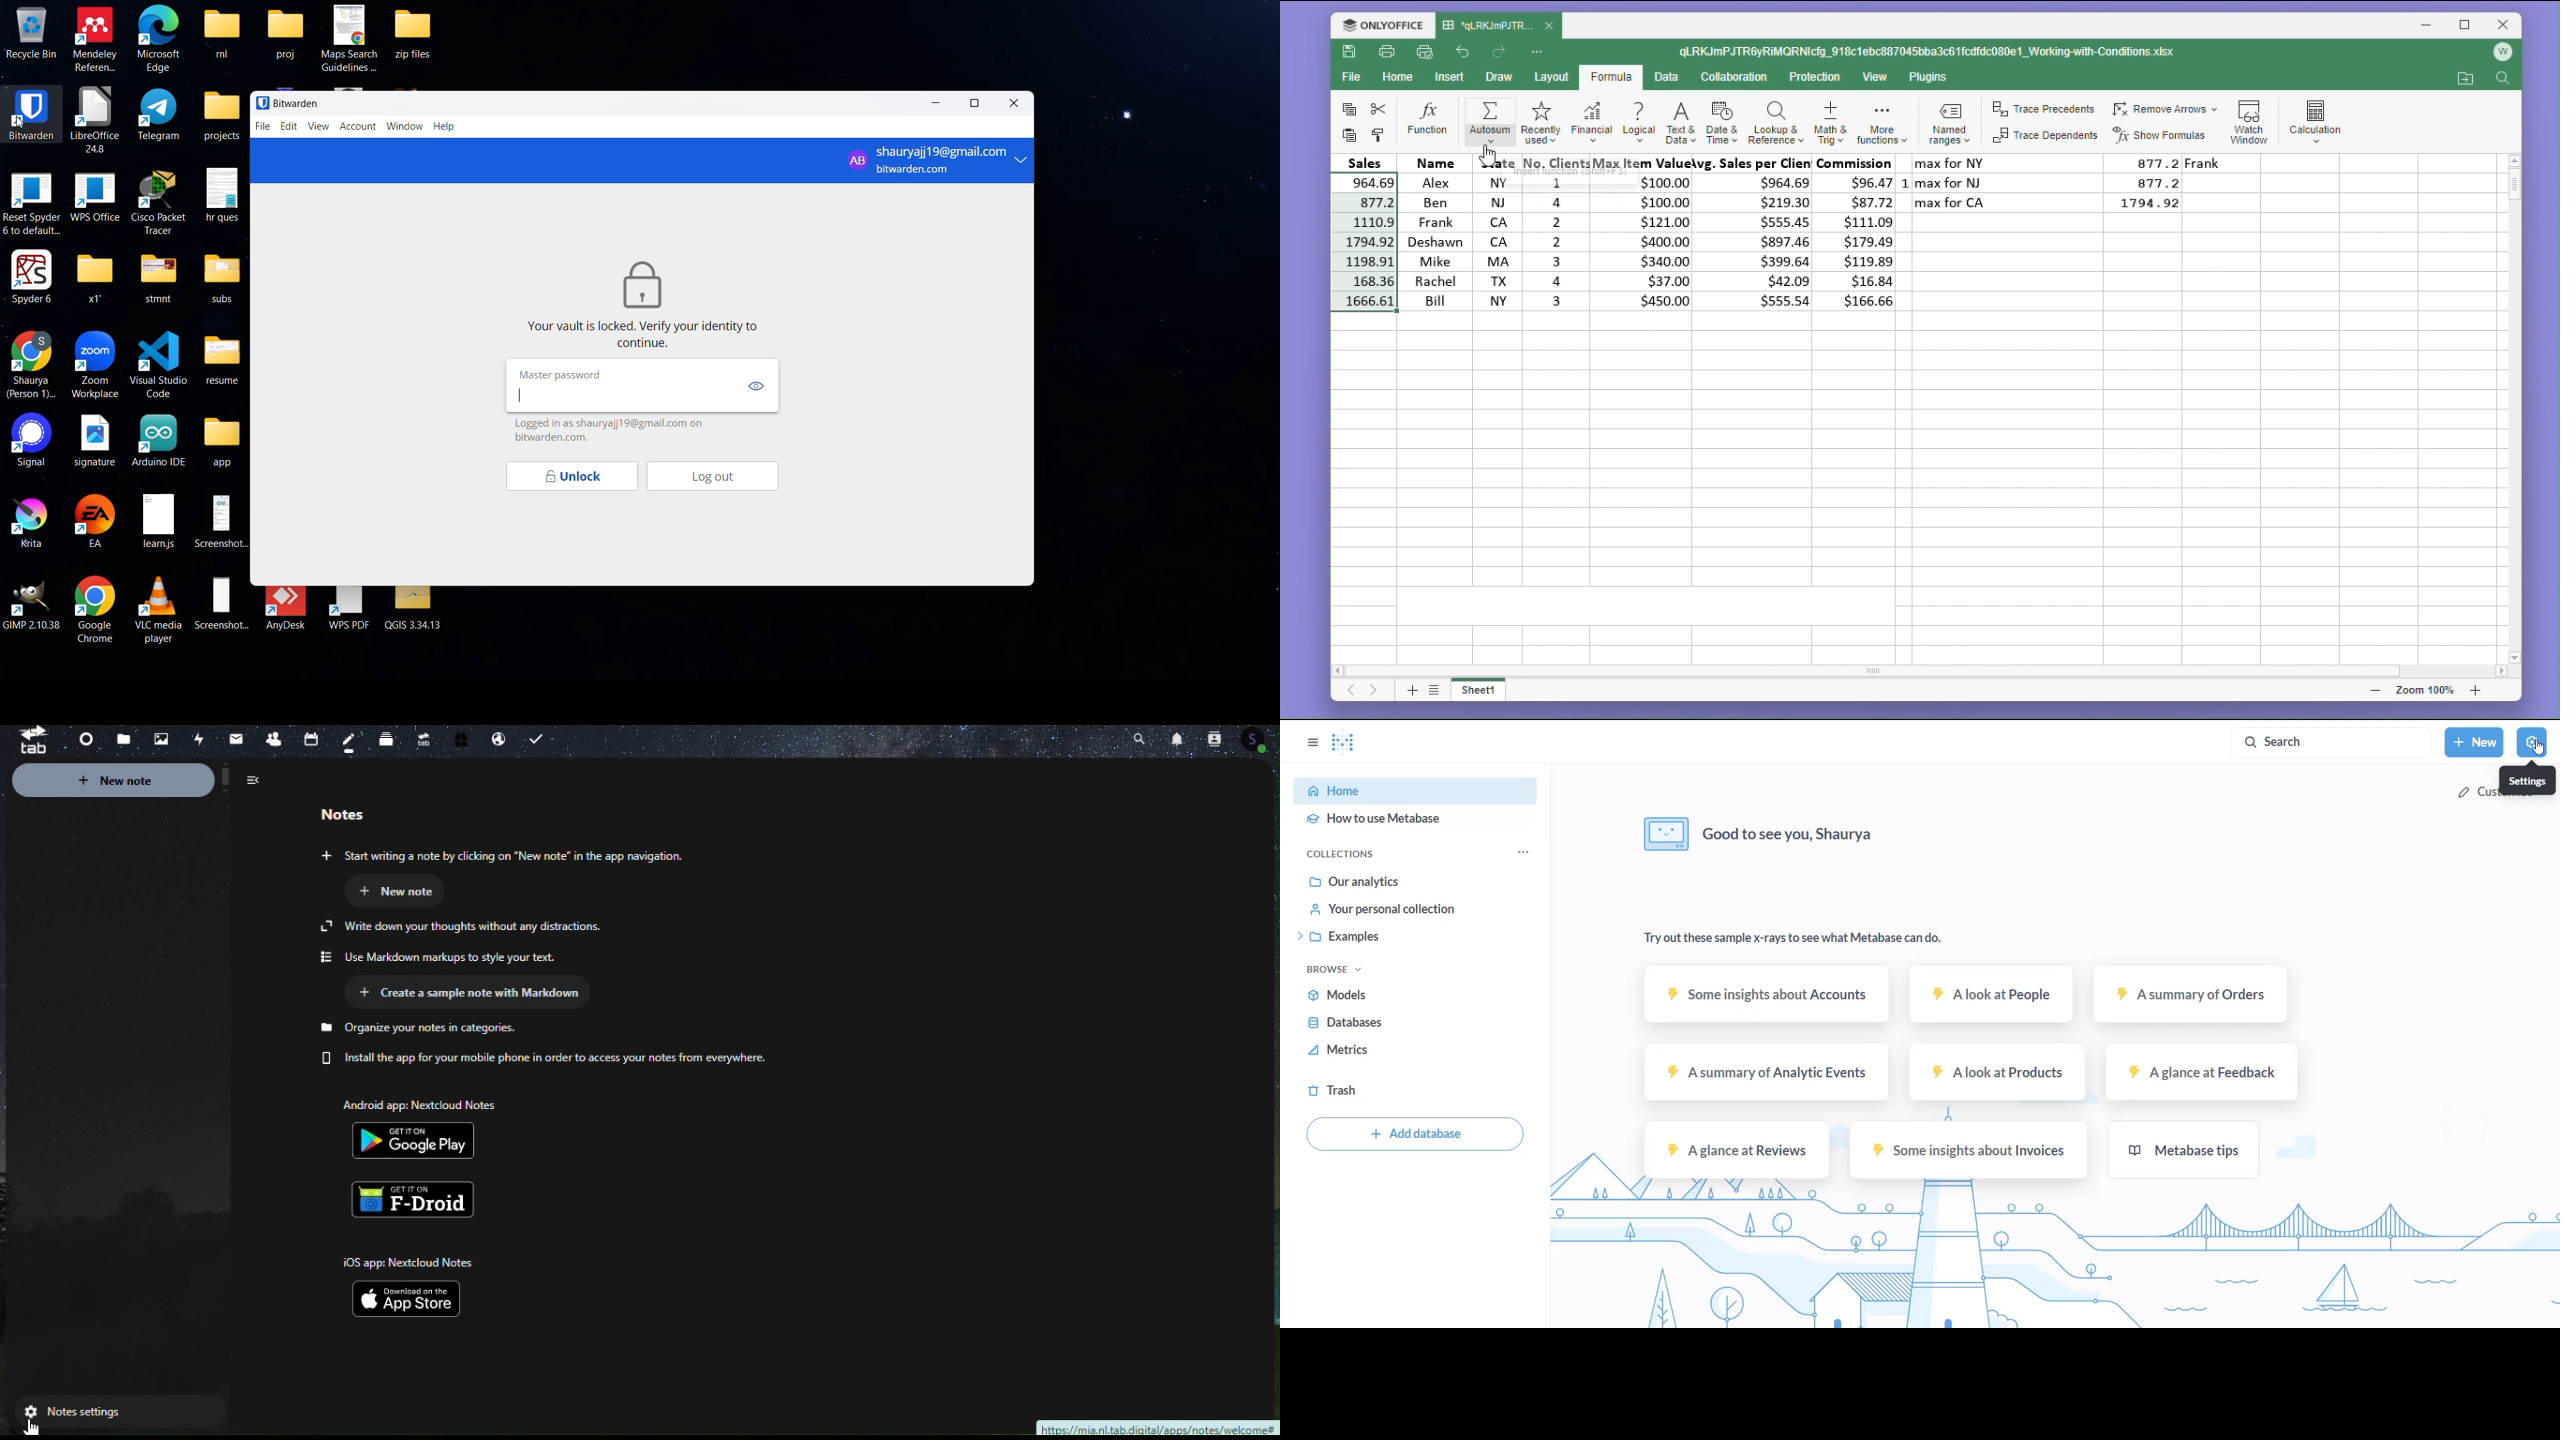  I want to click on EA, so click(96, 521).